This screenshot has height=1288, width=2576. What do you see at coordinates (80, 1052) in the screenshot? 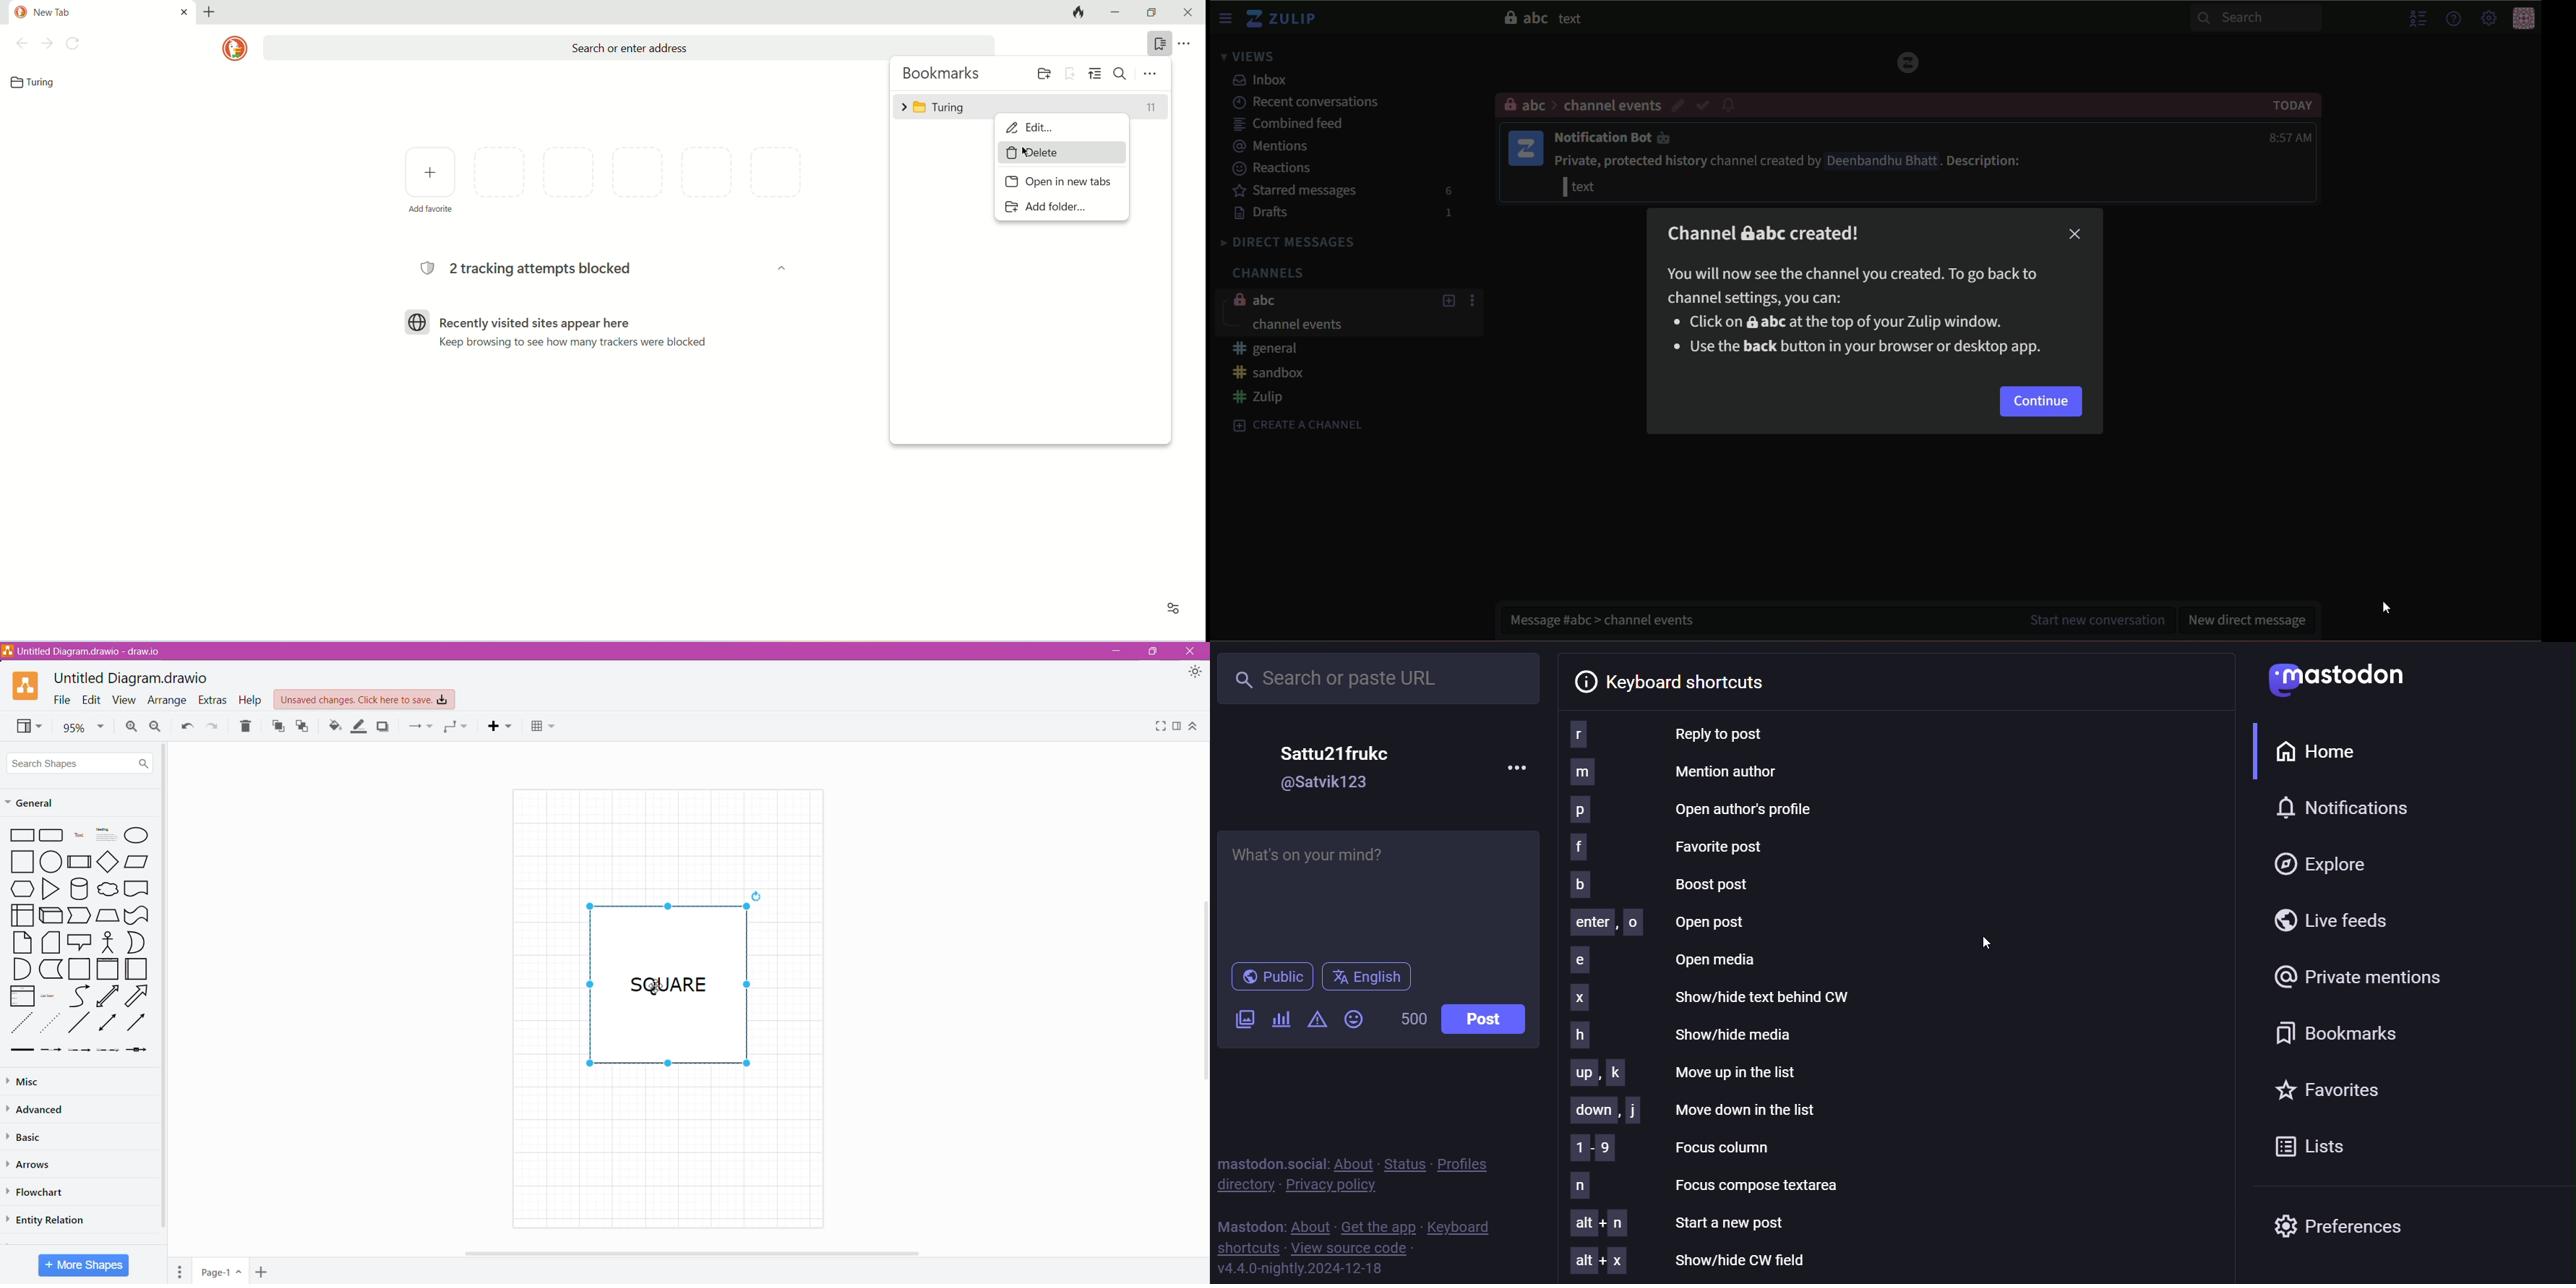
I see `Thin Arrow` at bounding box center [80, 1052].